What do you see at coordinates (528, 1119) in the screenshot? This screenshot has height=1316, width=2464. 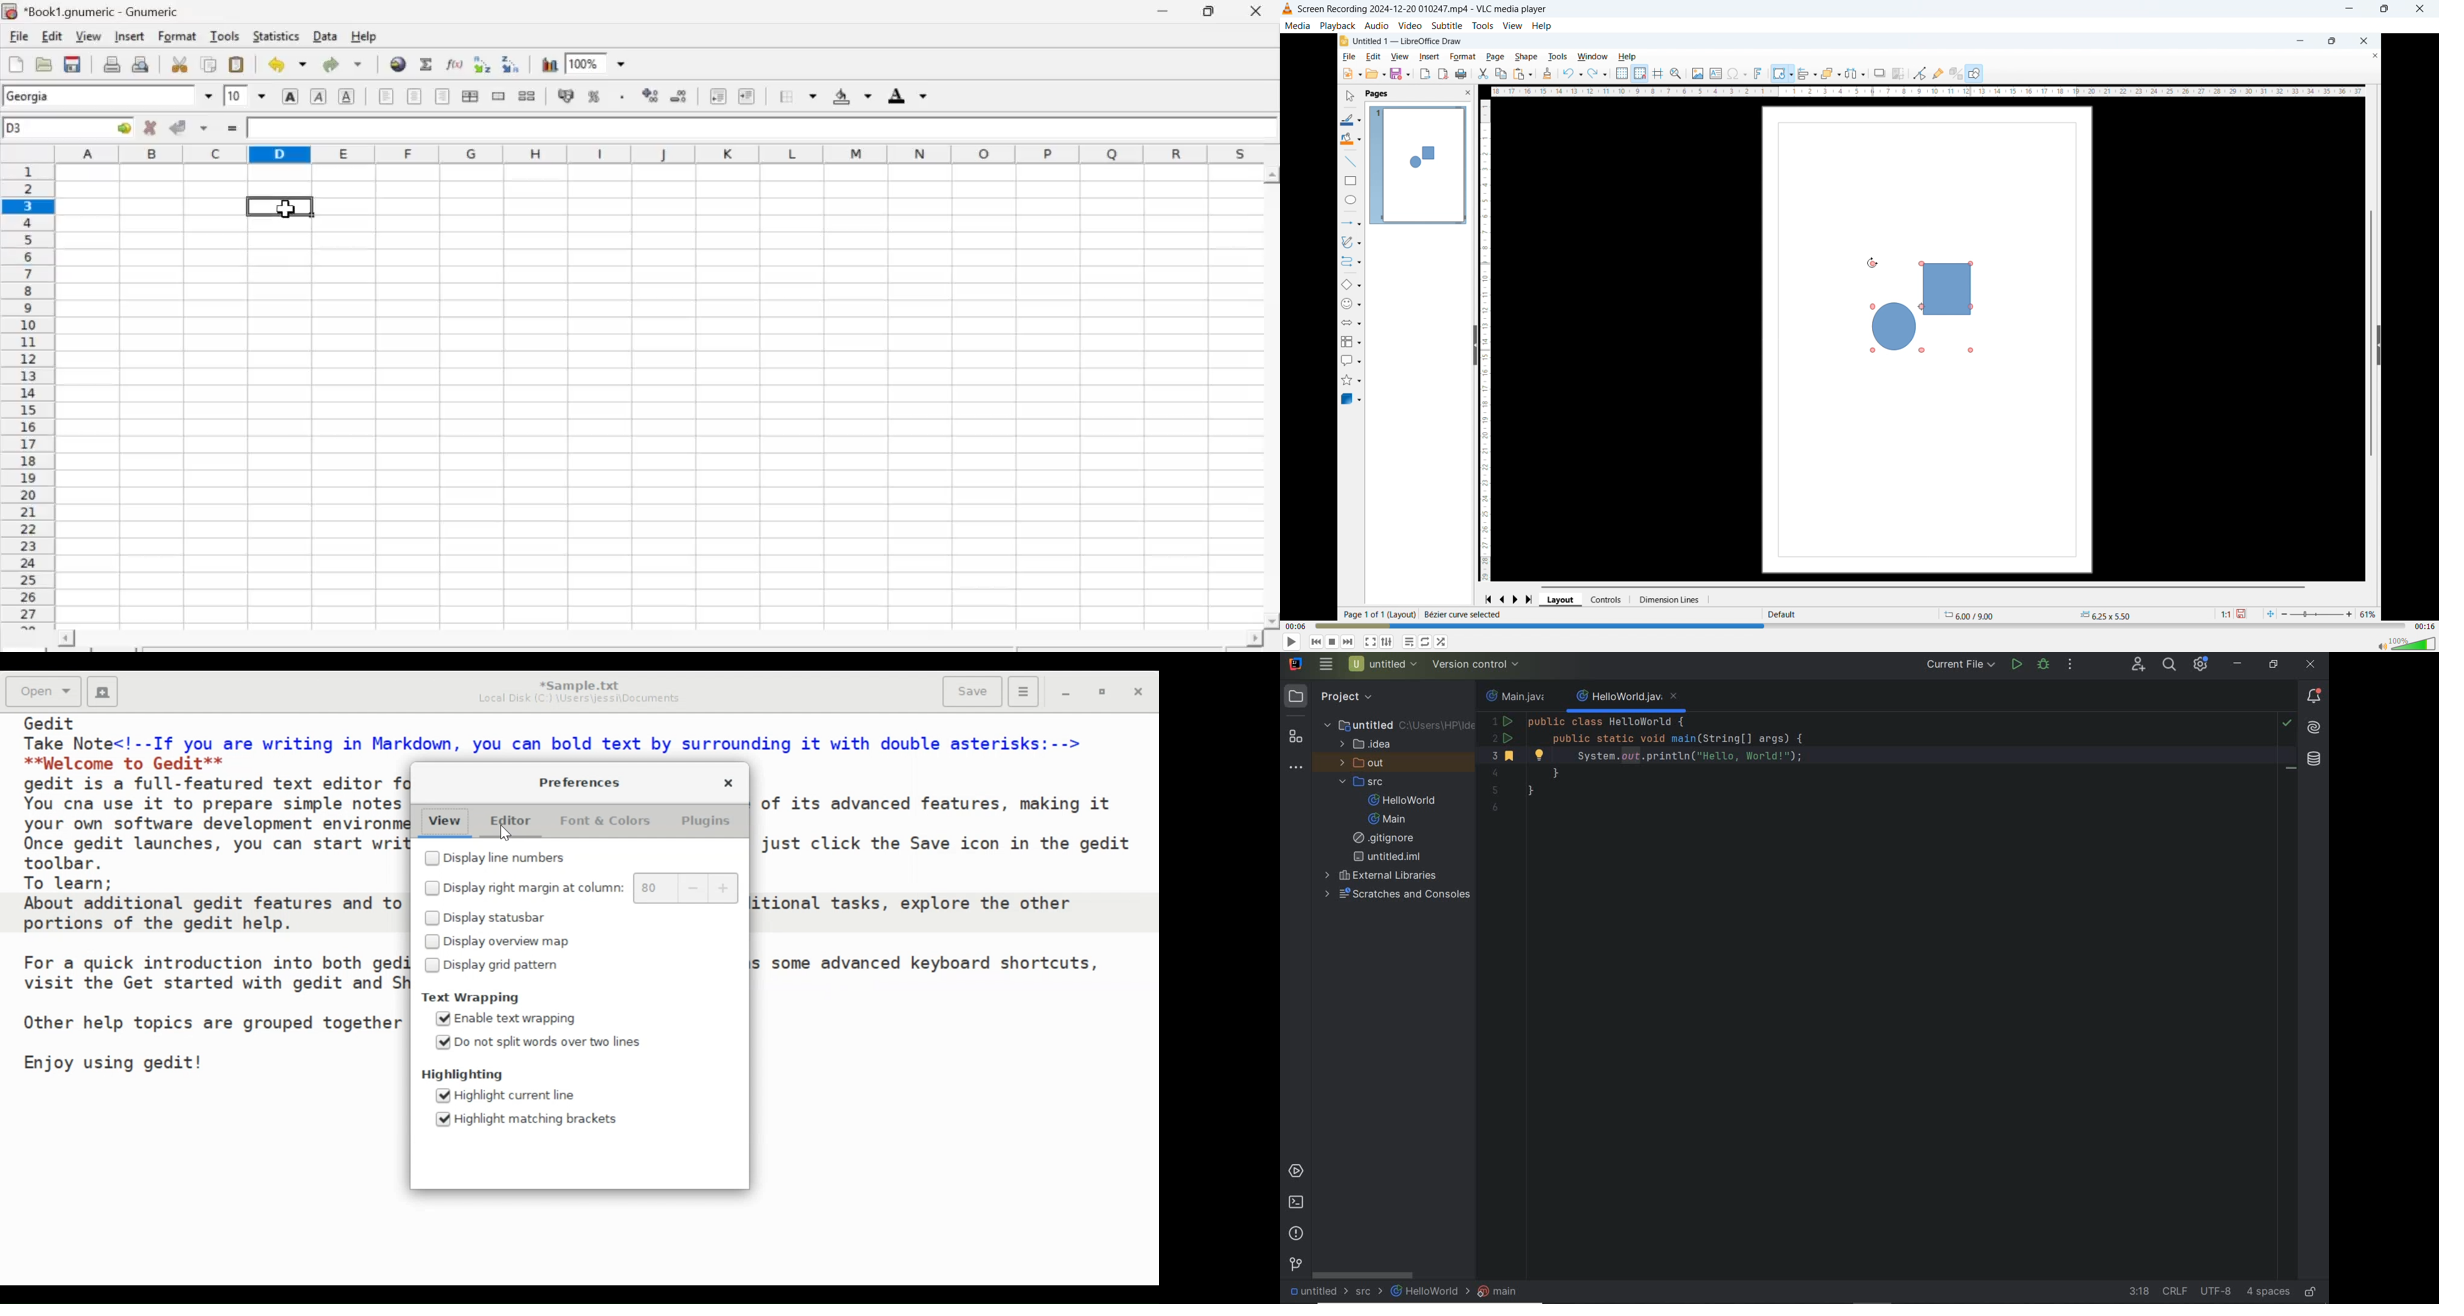 I see `(un)select Highlight matching brackets` at bounding box center [528, 1119].